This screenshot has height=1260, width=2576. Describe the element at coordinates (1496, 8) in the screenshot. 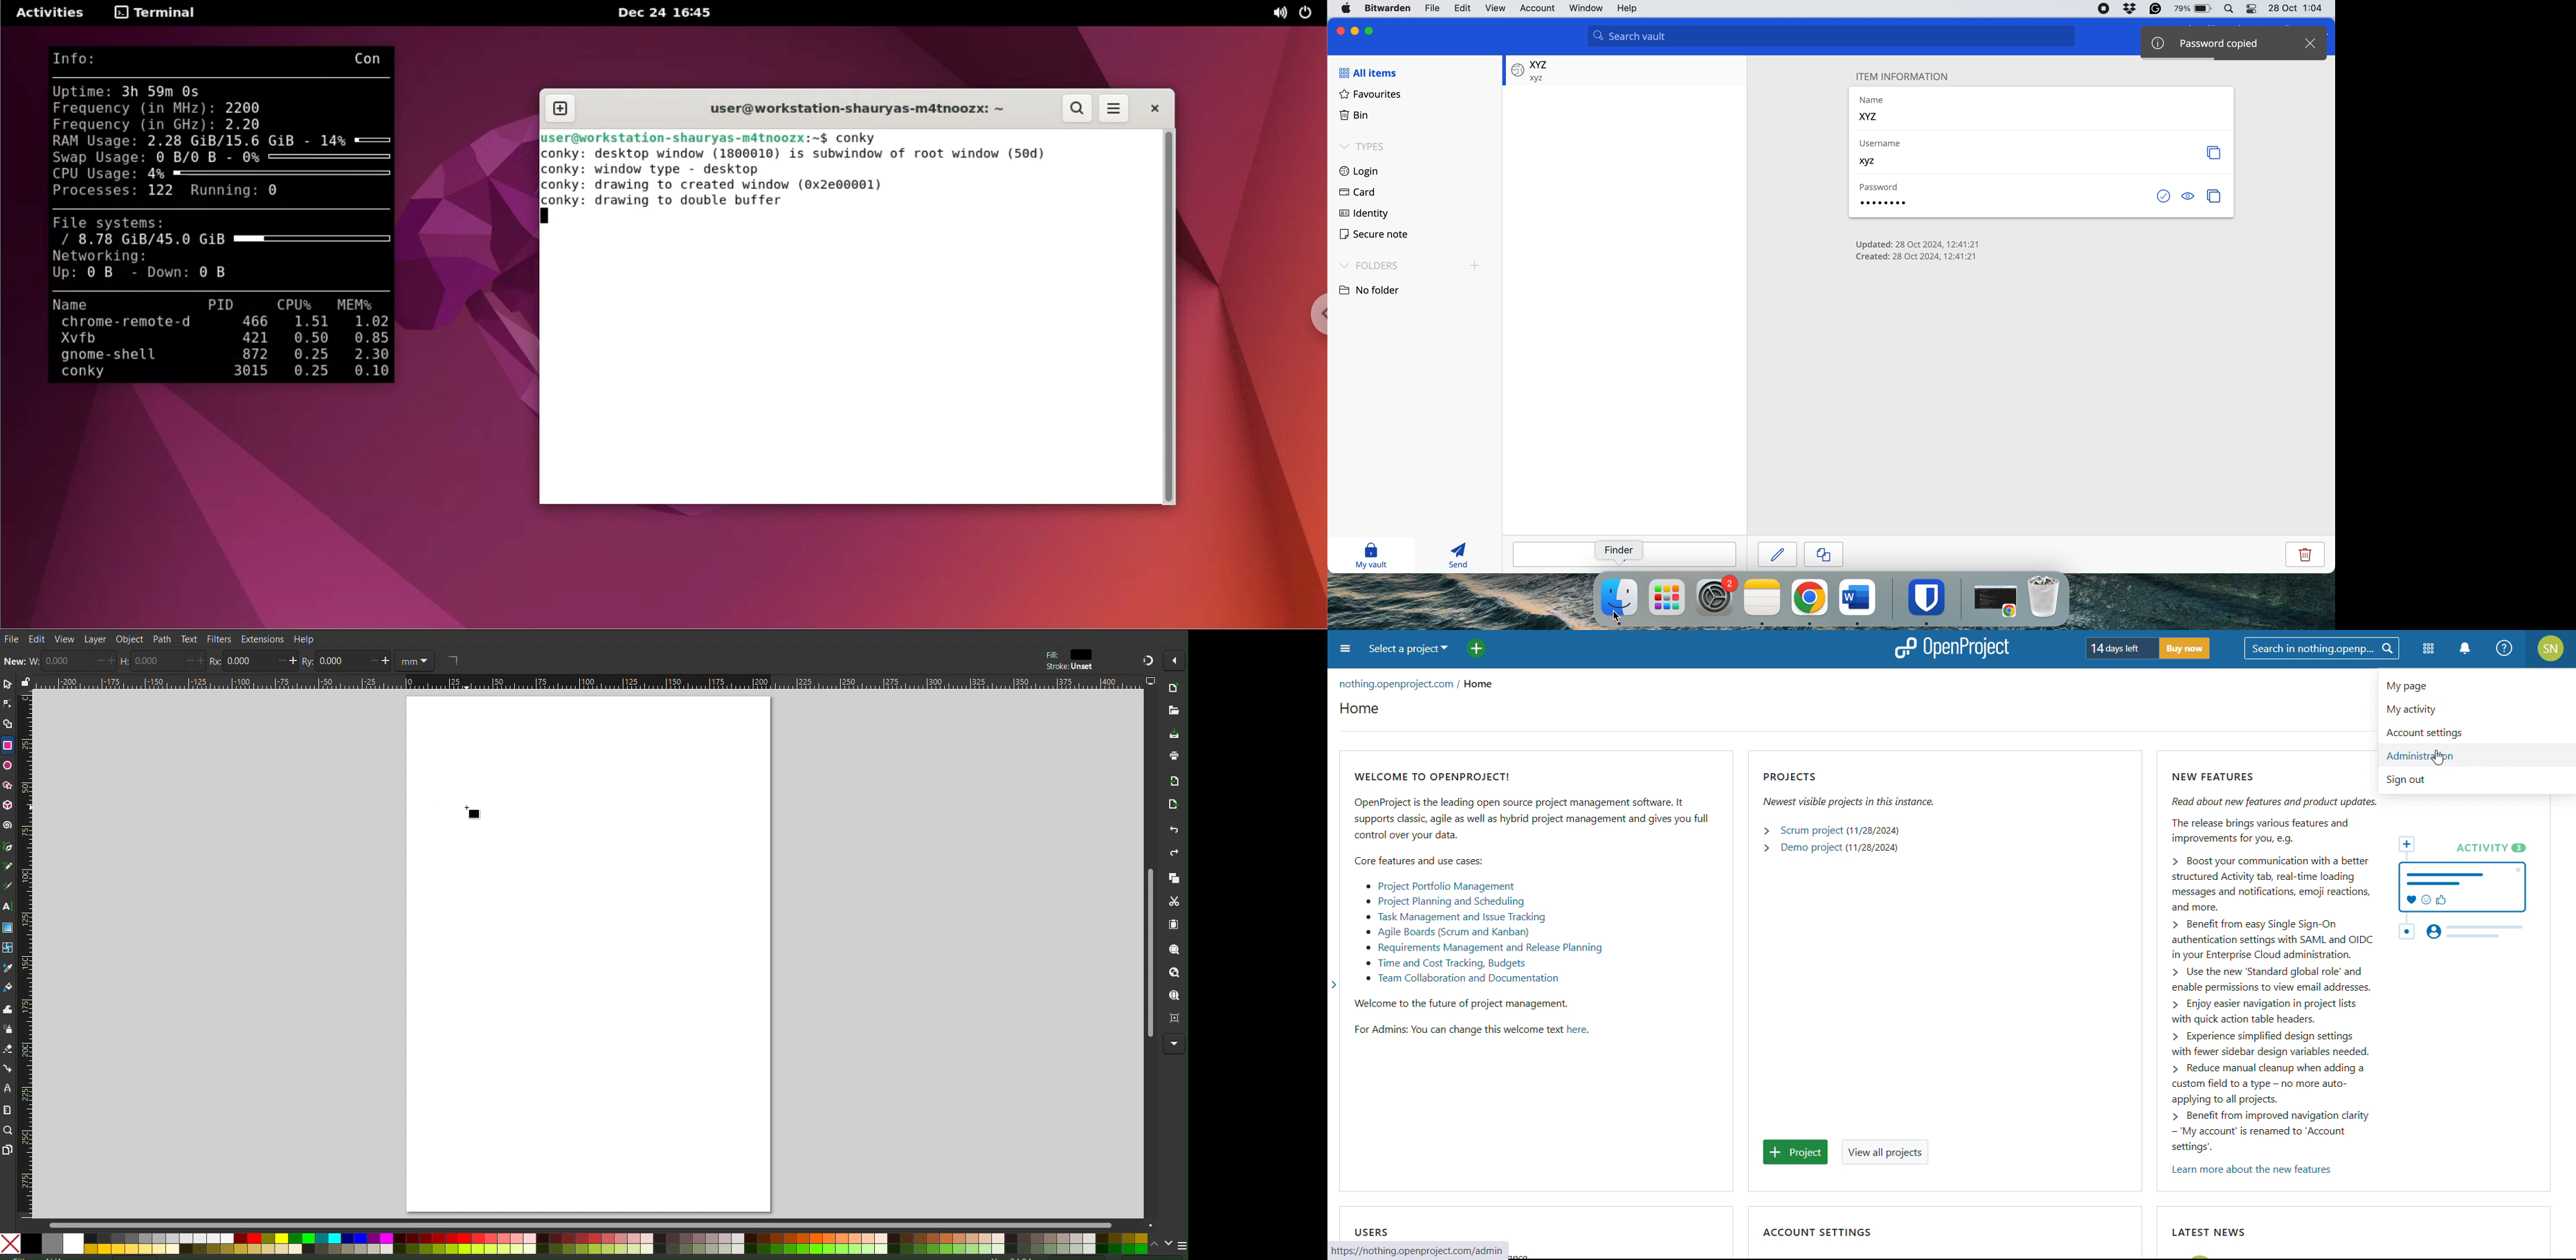

I see `view` at that location.